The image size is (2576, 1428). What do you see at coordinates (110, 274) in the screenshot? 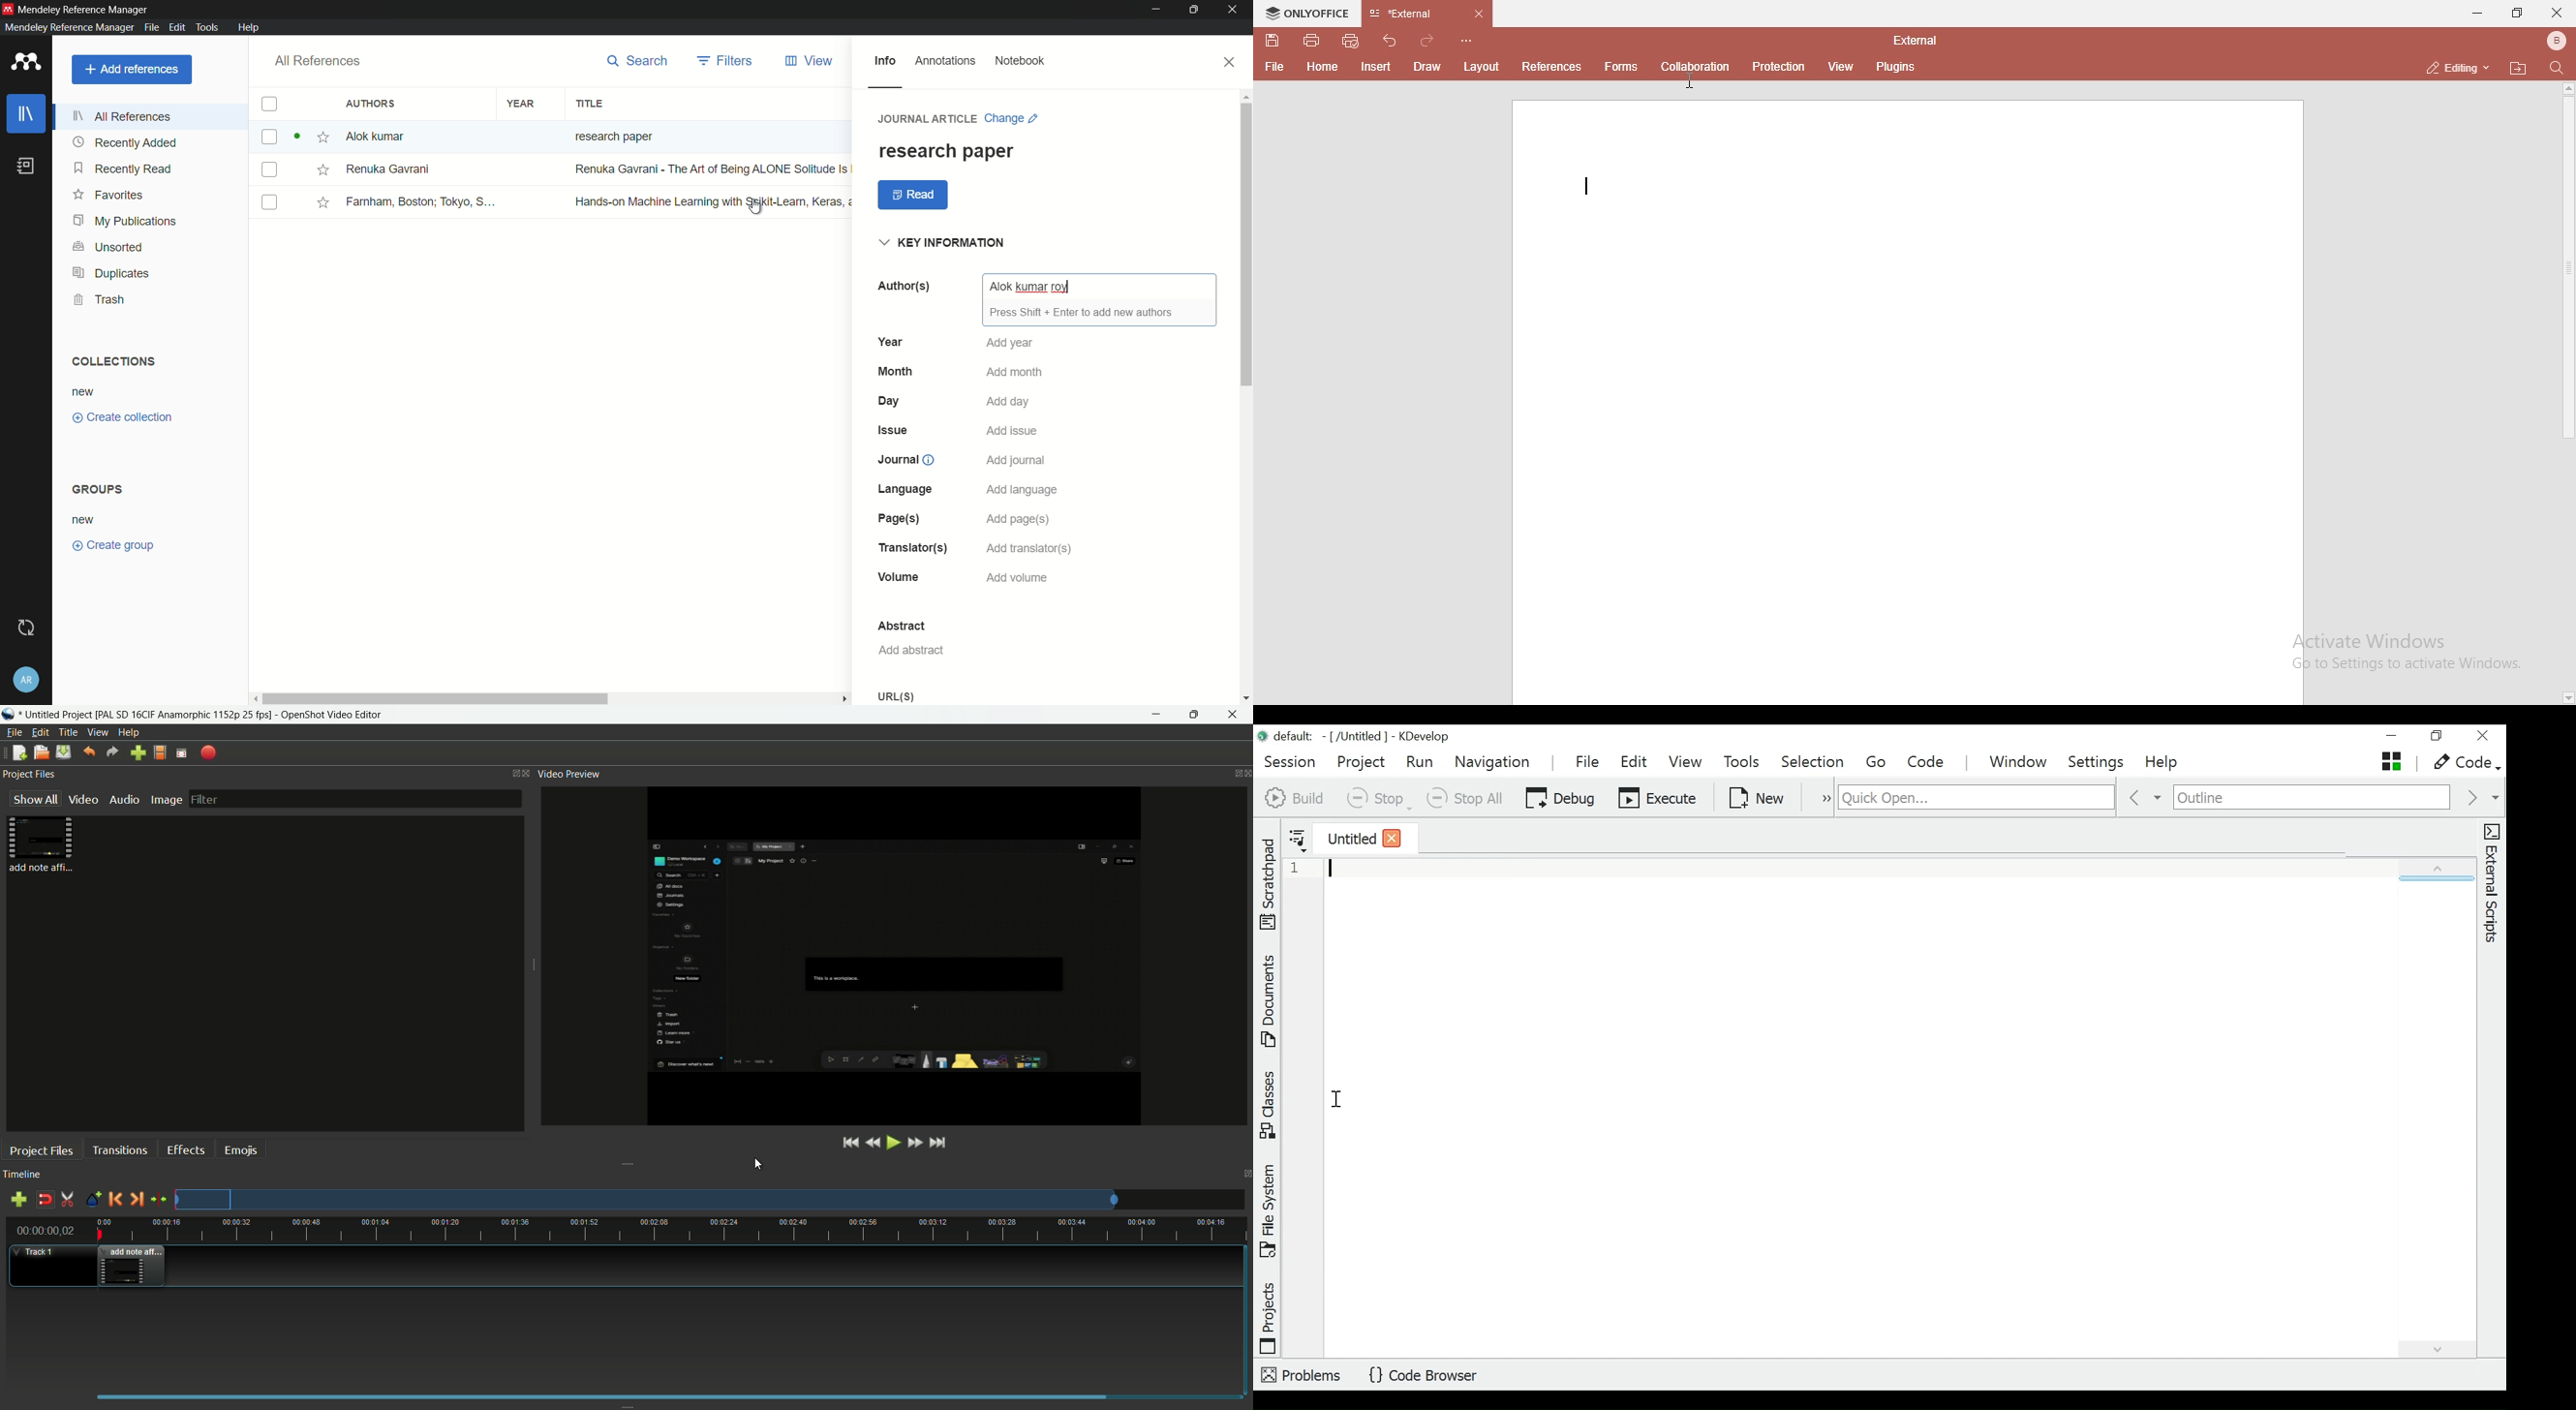
I see `duplicates` at bounding box center [110, 274].